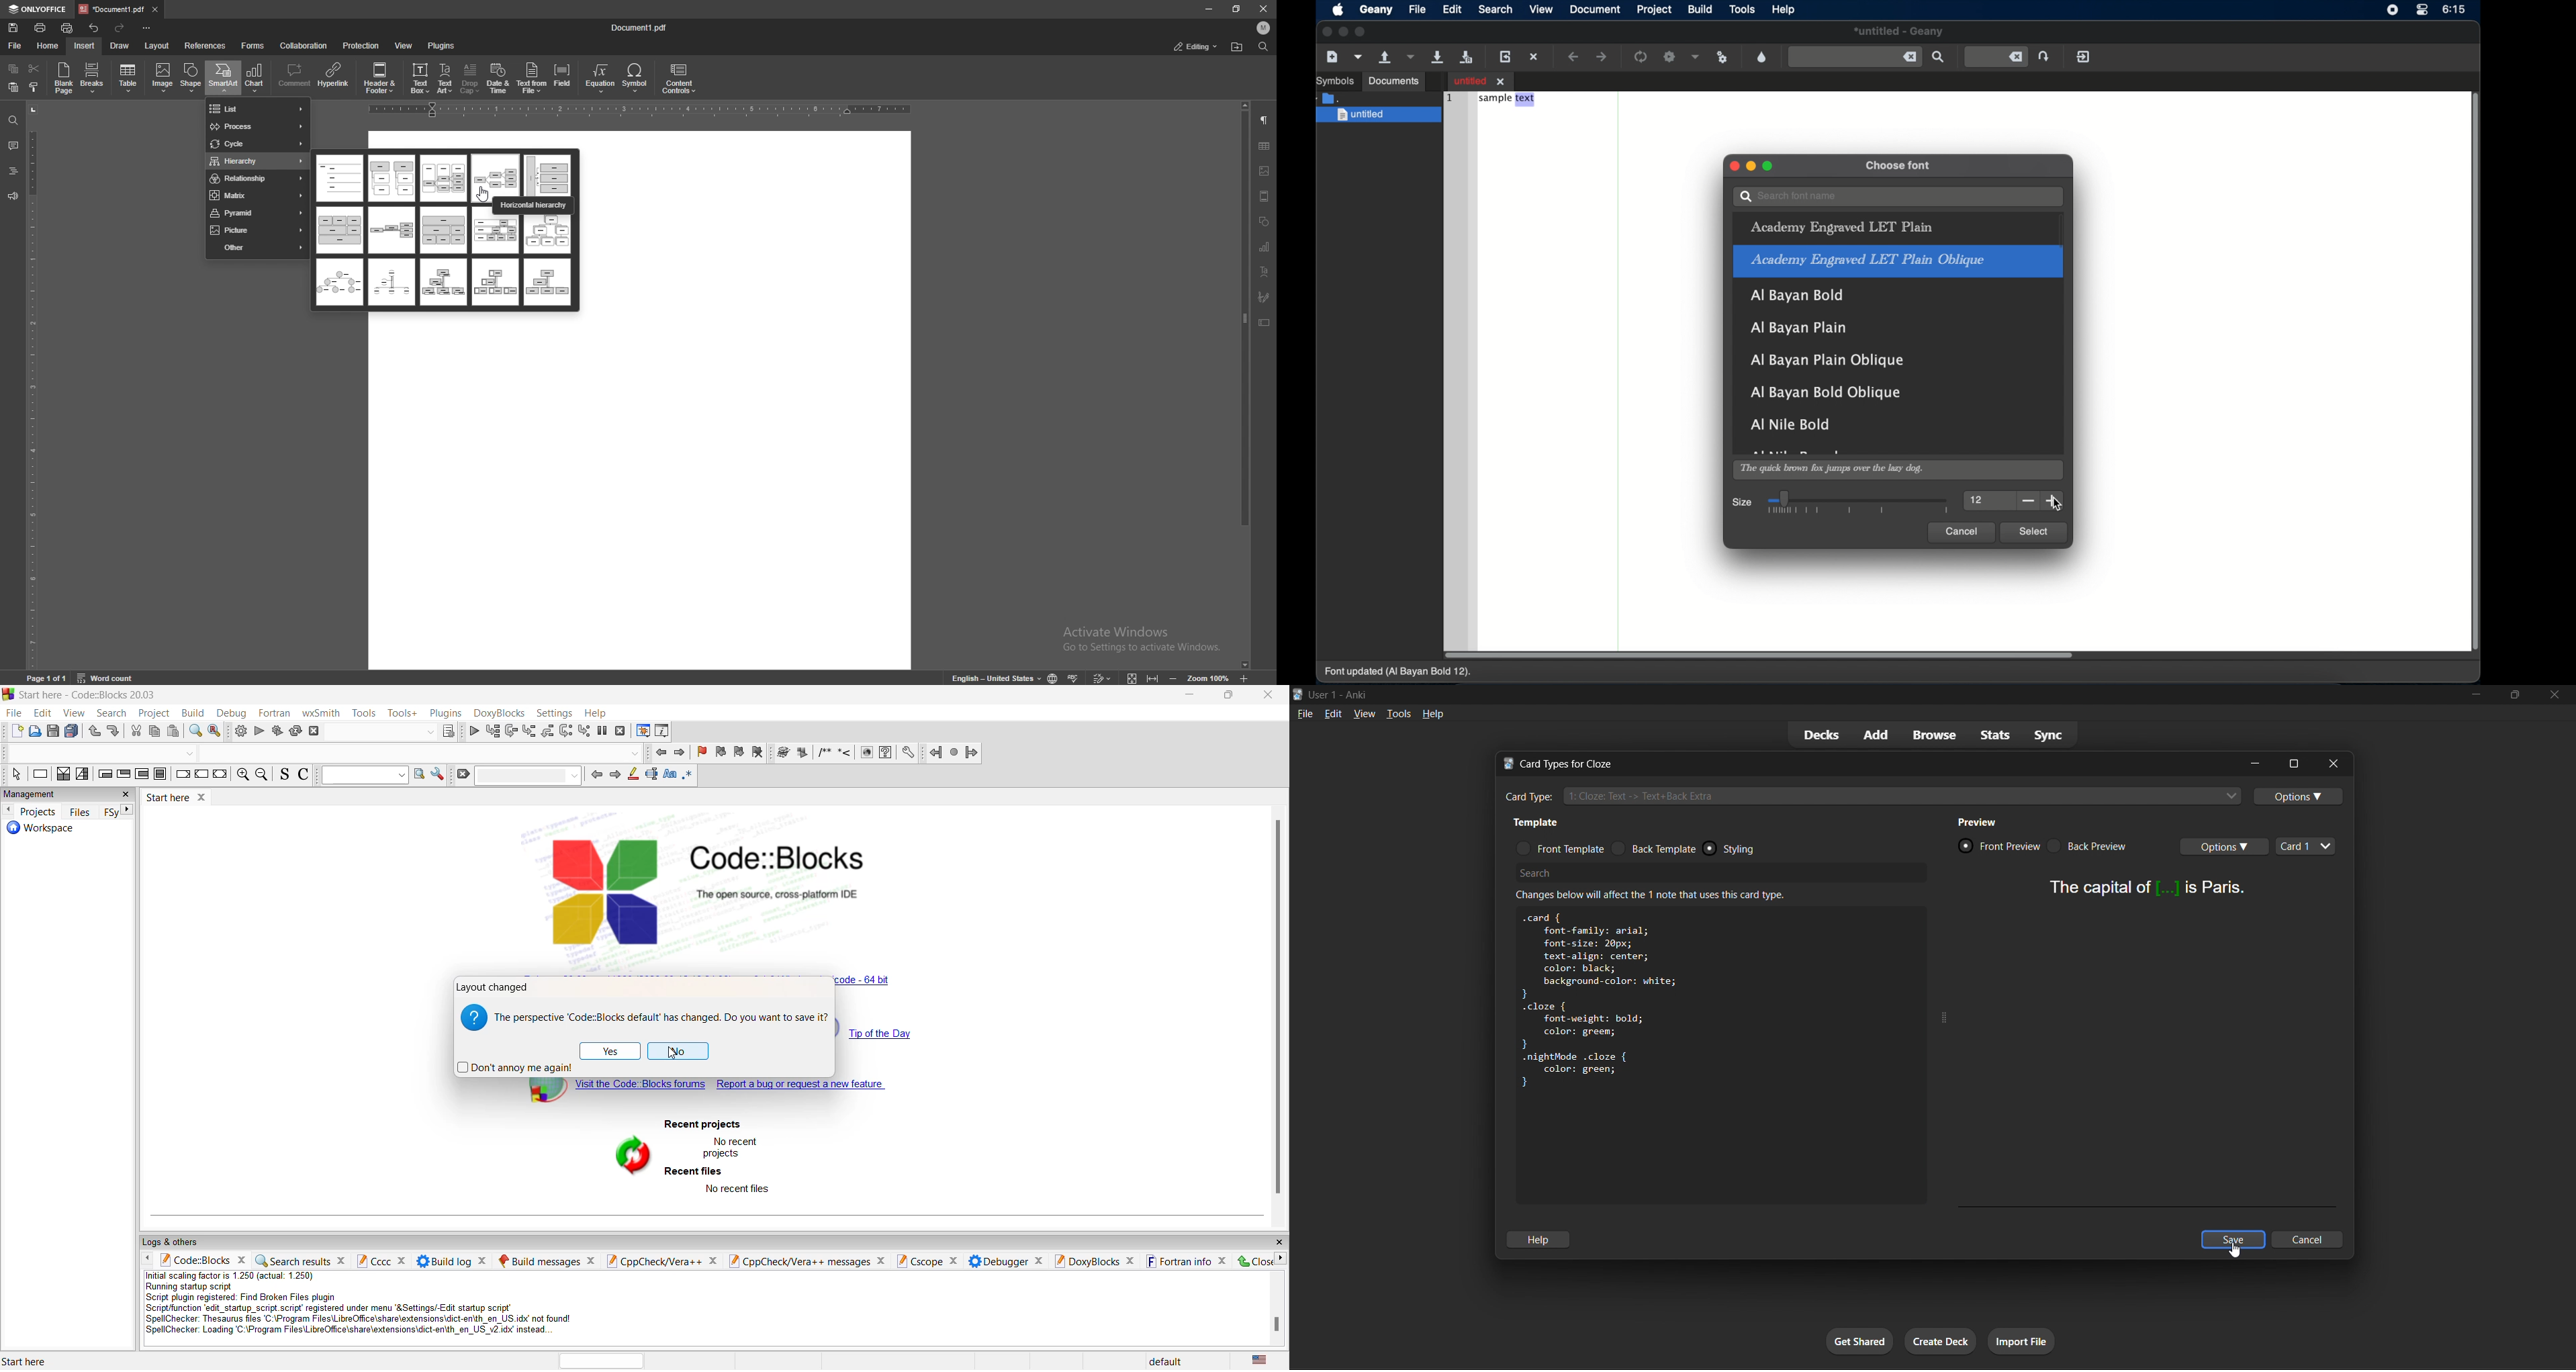 This screenshot has height=1372, width=2576. I want to click on help, so click(1539, 1240).